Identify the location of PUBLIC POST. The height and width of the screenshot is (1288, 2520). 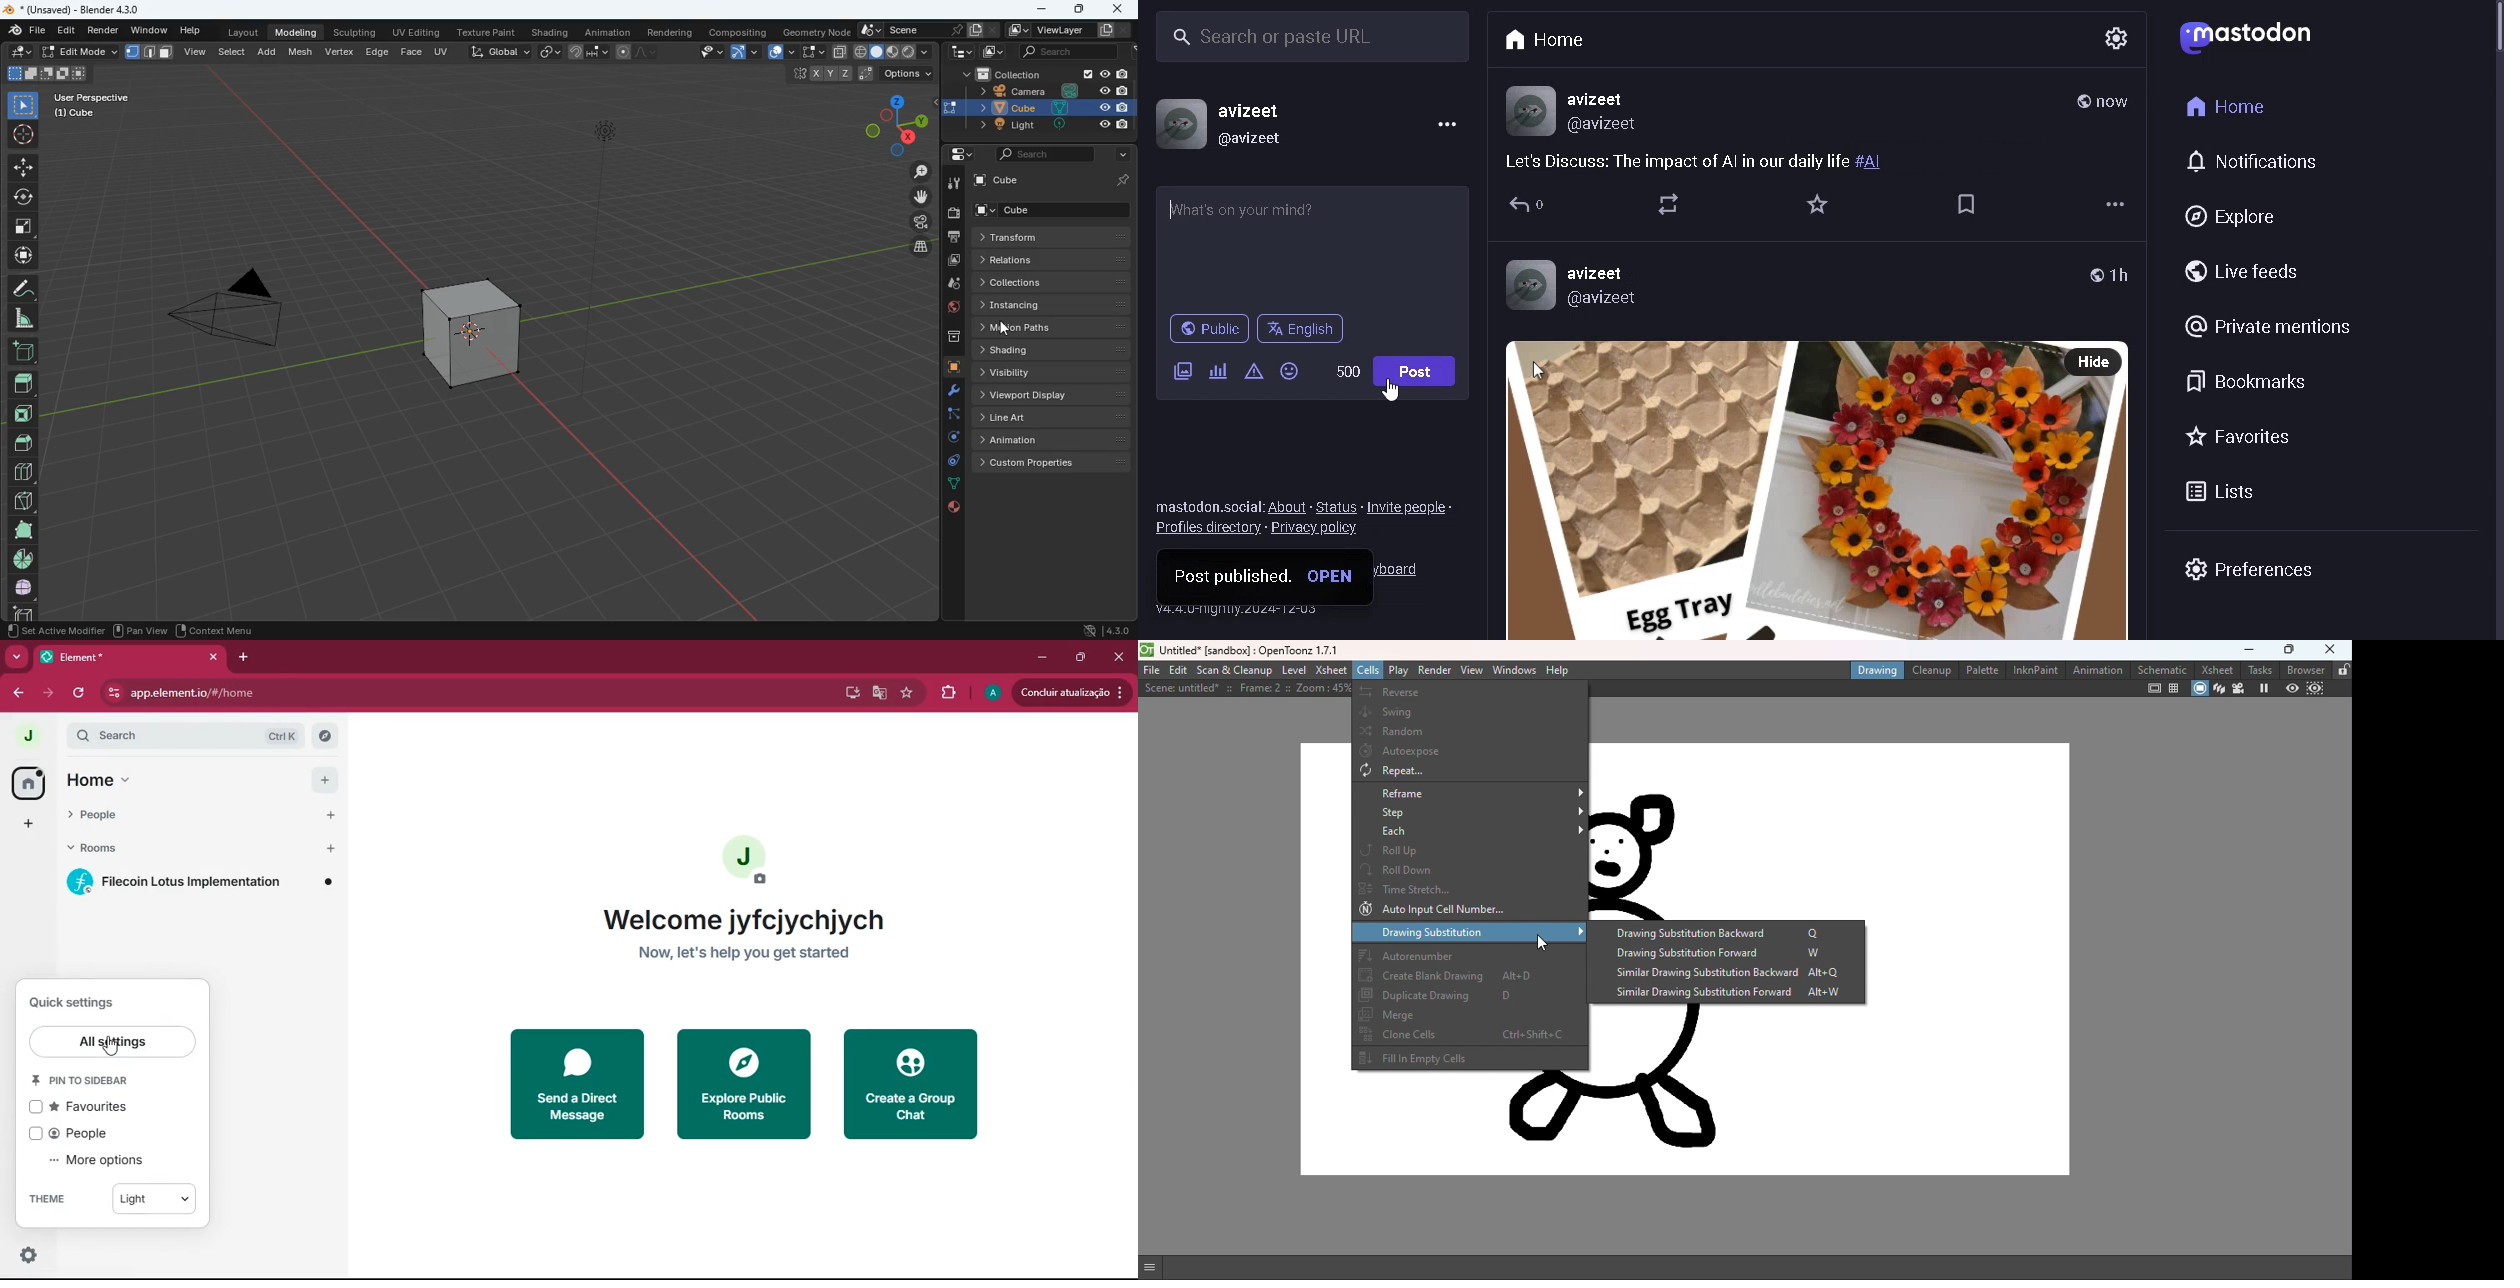
(2079, 102).